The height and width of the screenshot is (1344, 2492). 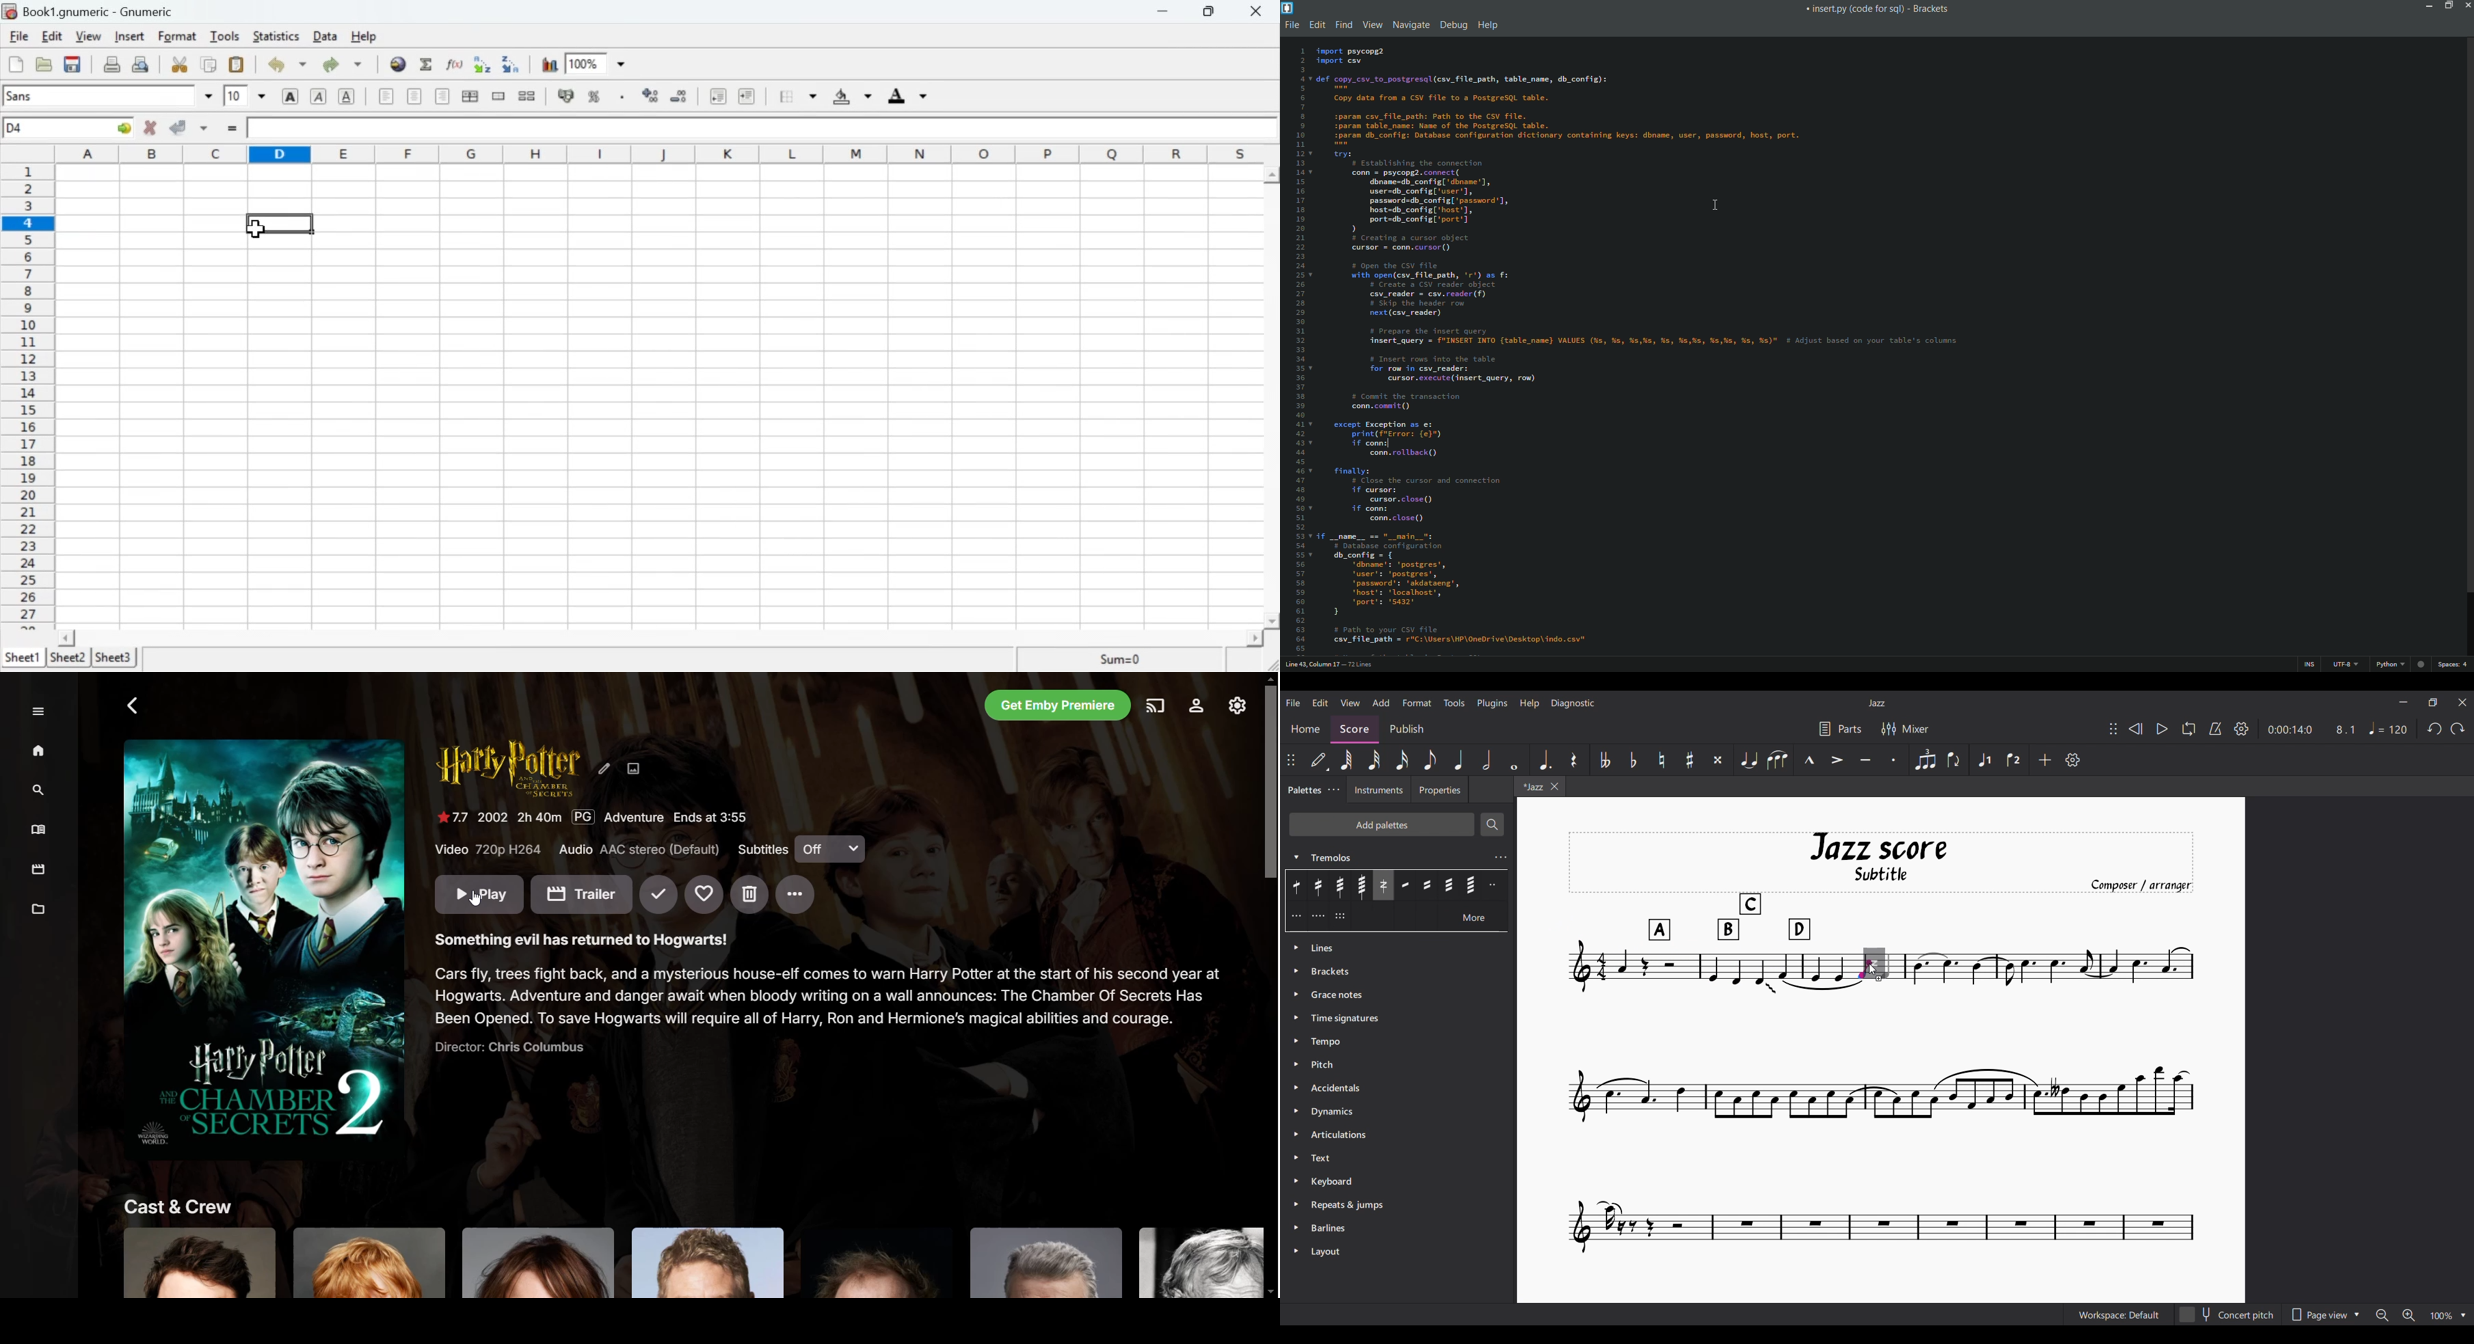 I want to click on Video, so click(x=487, y=850).